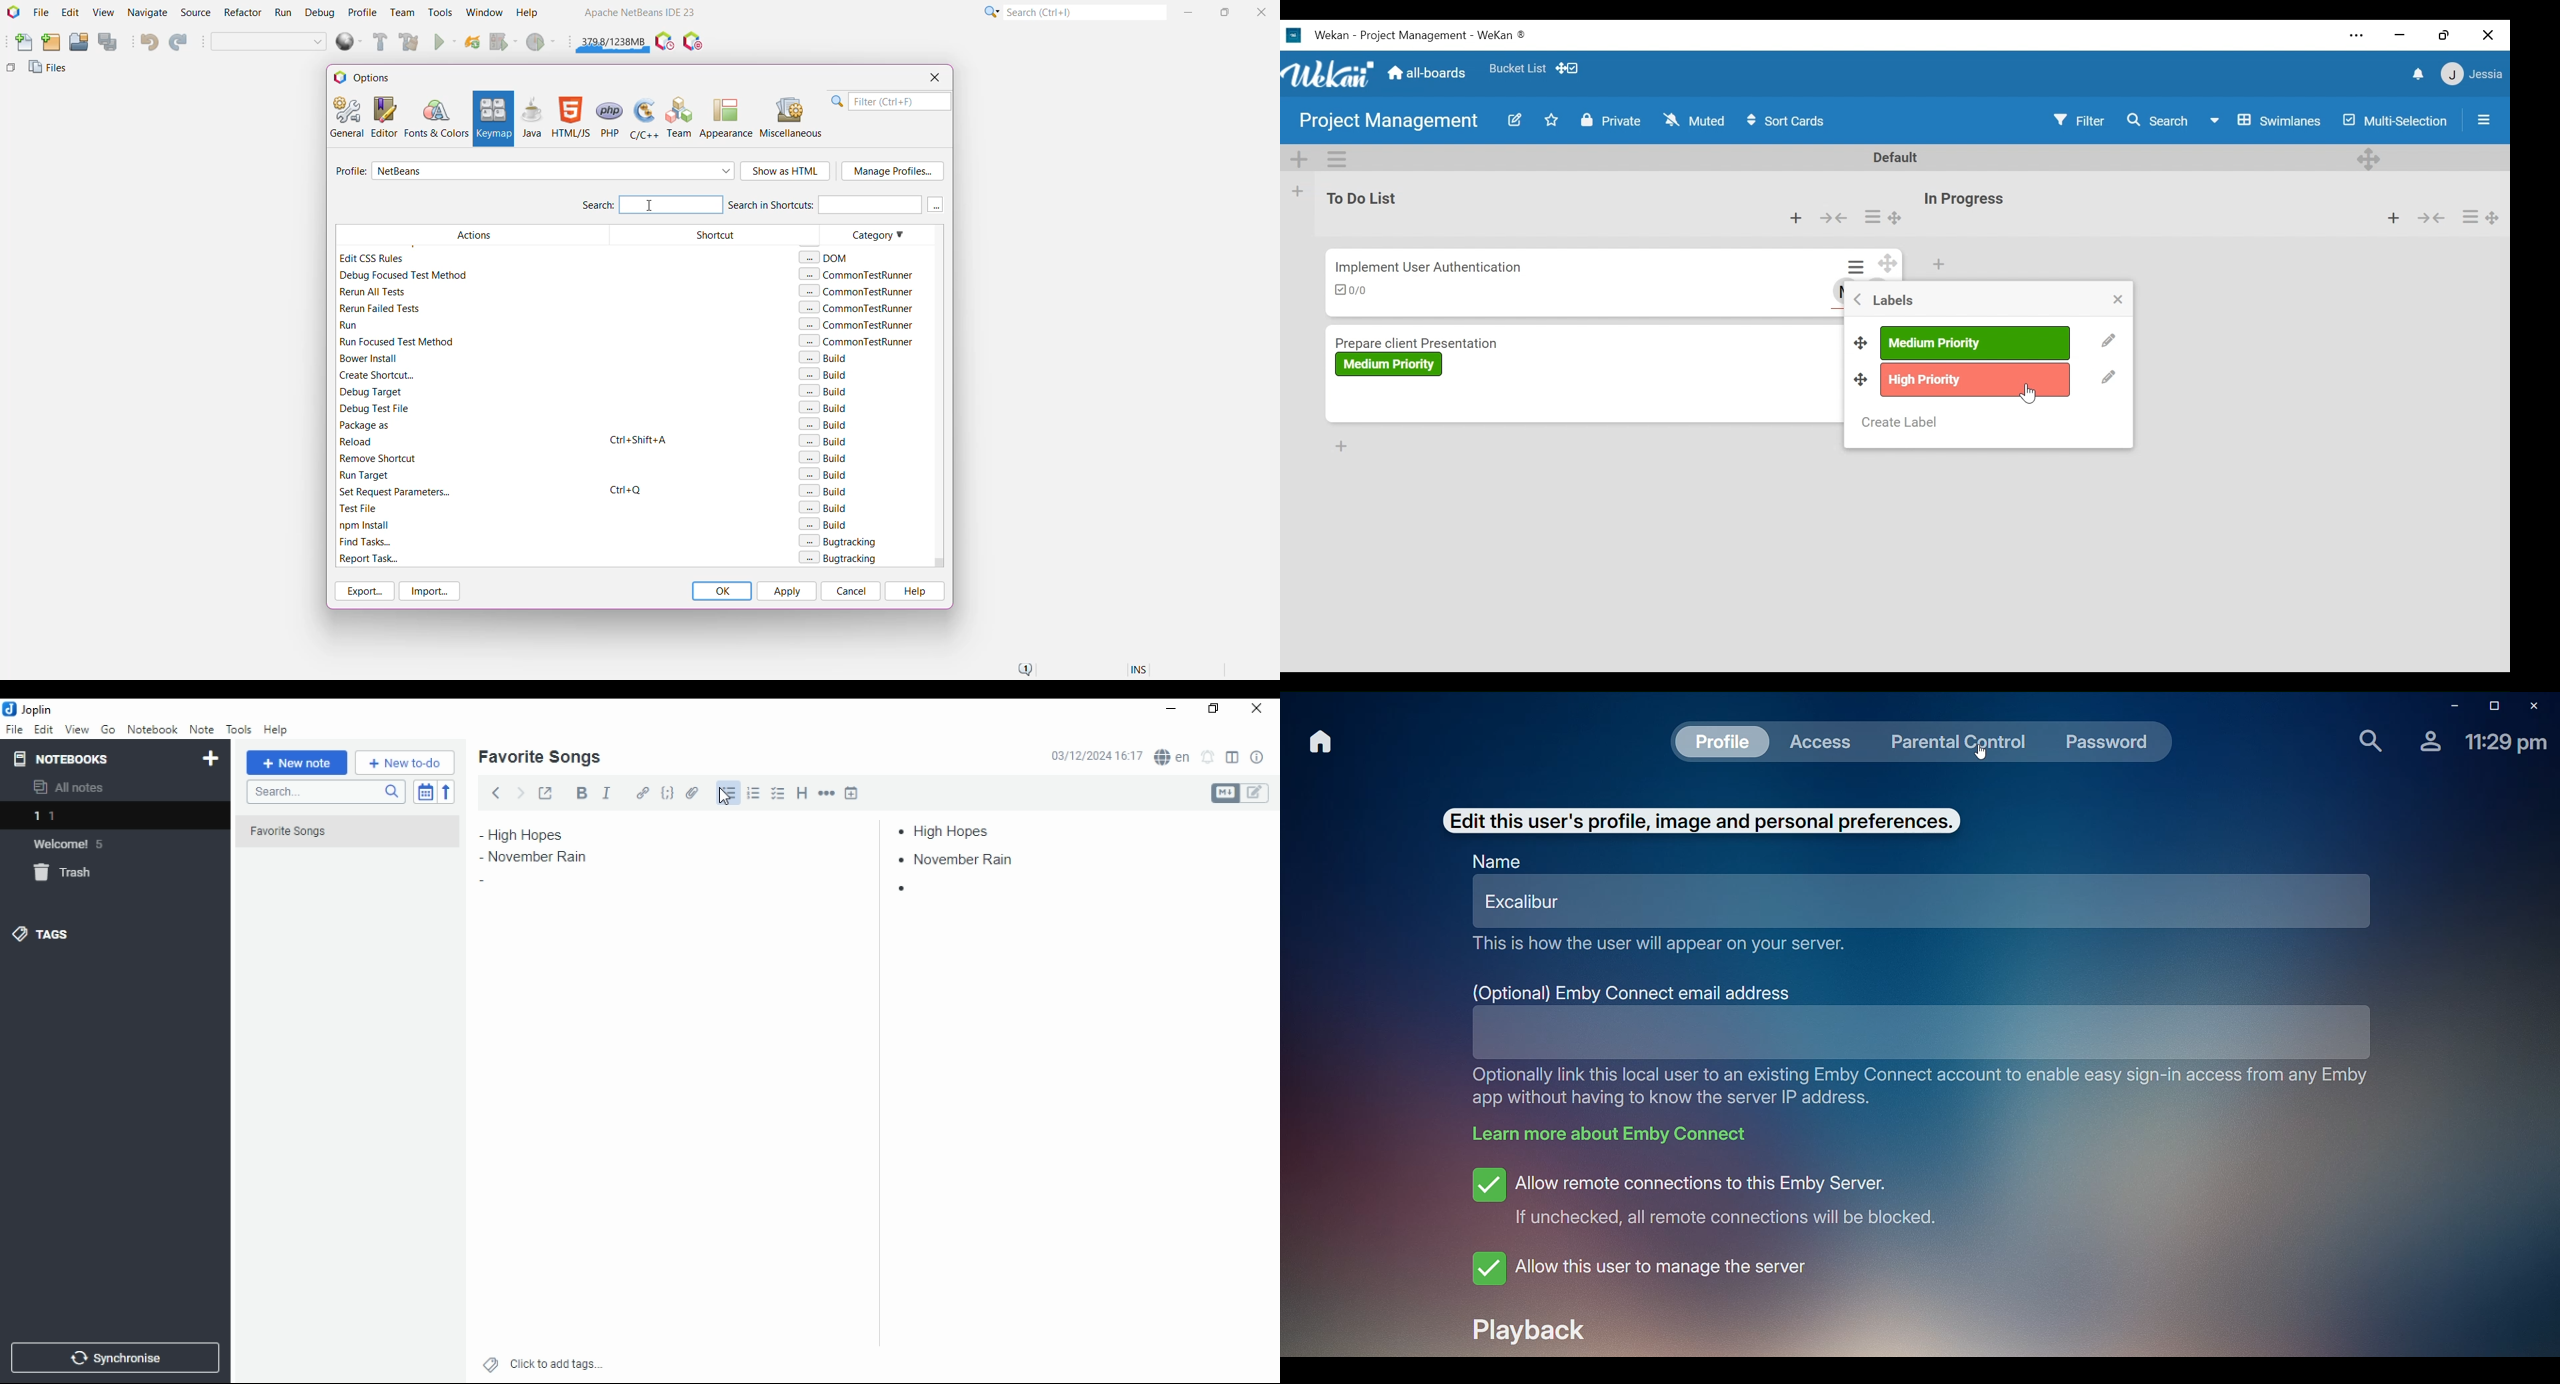 This screenshot has width=2576, height=1400. What do you see at coordinates (1216, 709) in the screenshot?
I see `restore` at bounding box center [1216, 709].